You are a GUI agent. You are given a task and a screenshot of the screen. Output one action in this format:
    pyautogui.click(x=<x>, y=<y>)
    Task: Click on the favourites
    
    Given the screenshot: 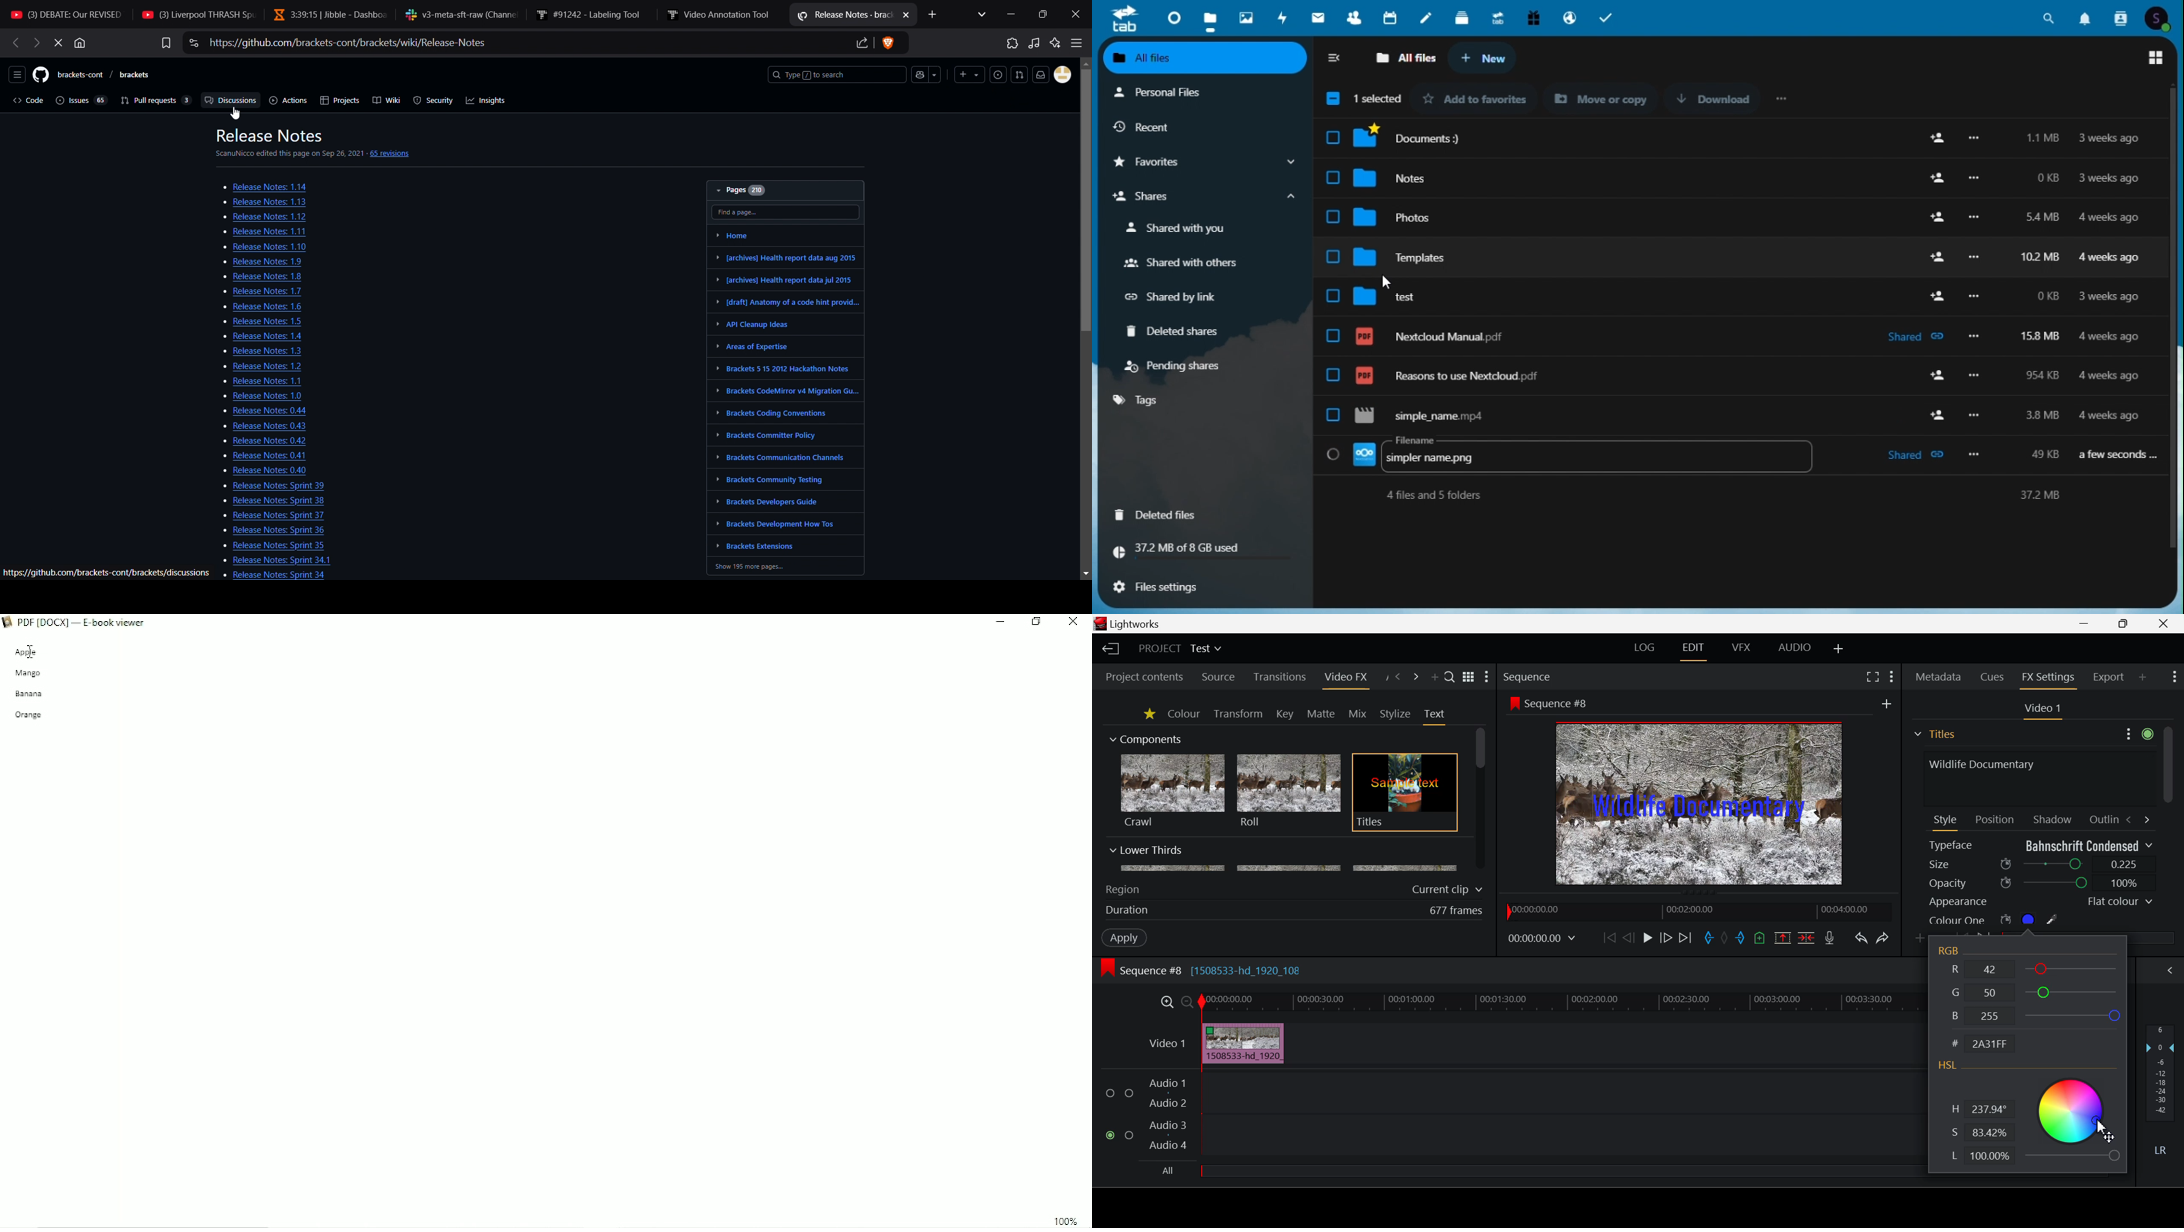 What is the action you would take?
    pyautogui.click(x=1202, y=163)
    